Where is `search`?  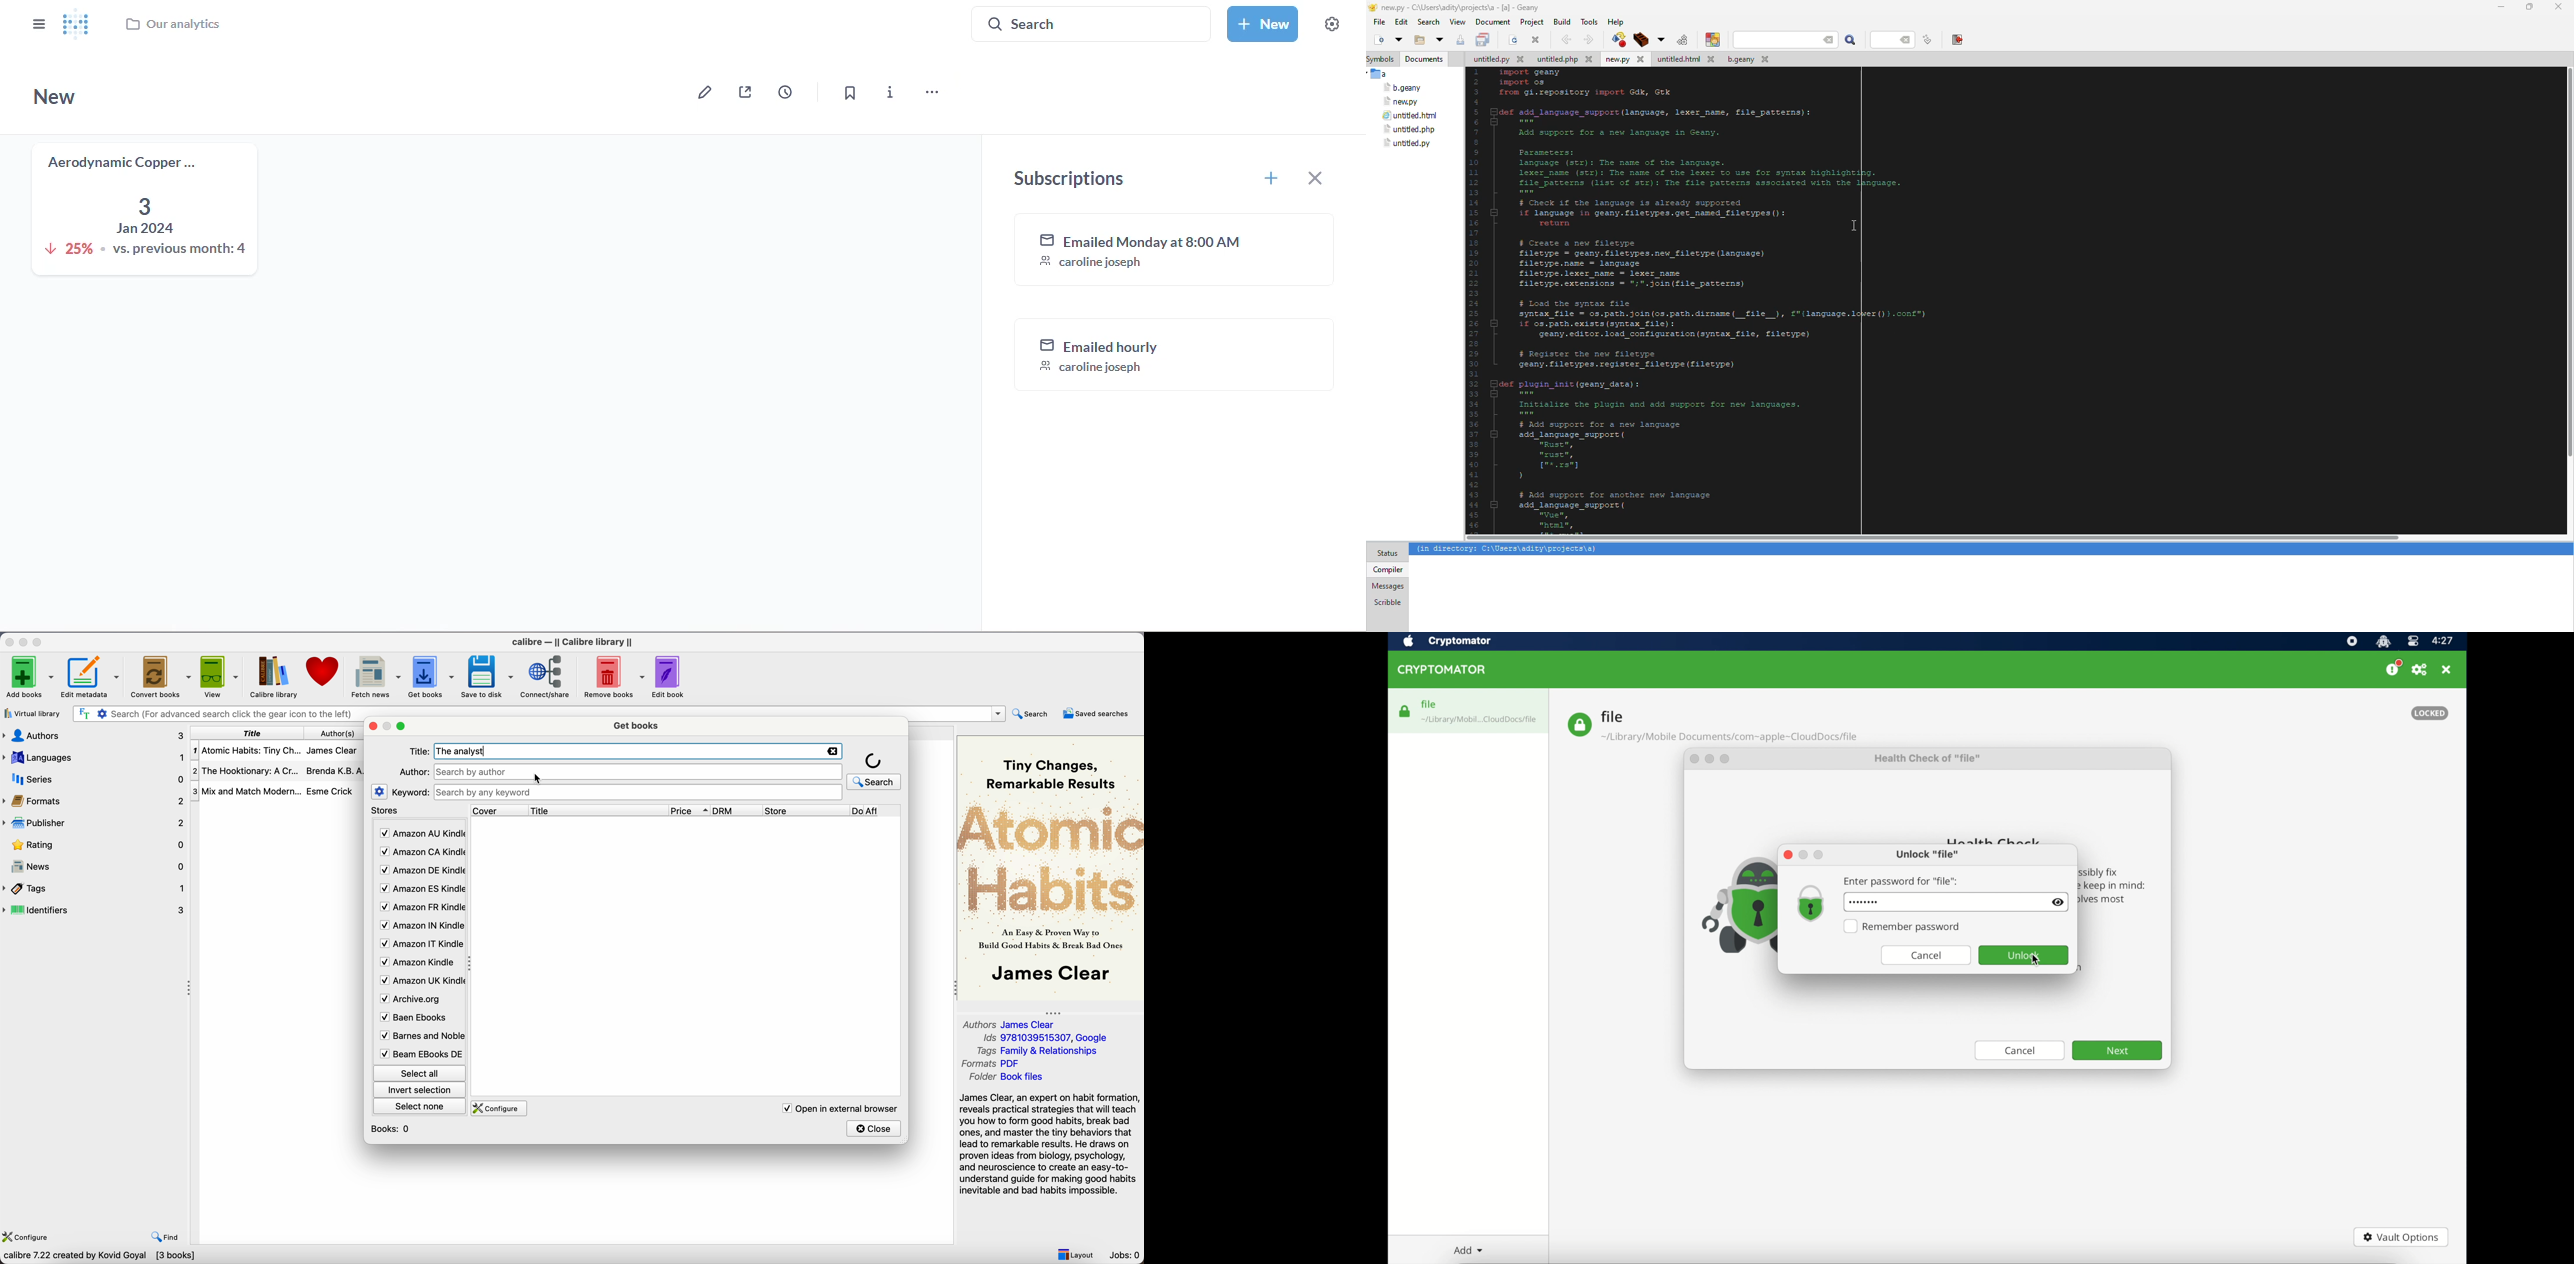 search is located at coordinates (874, 782).